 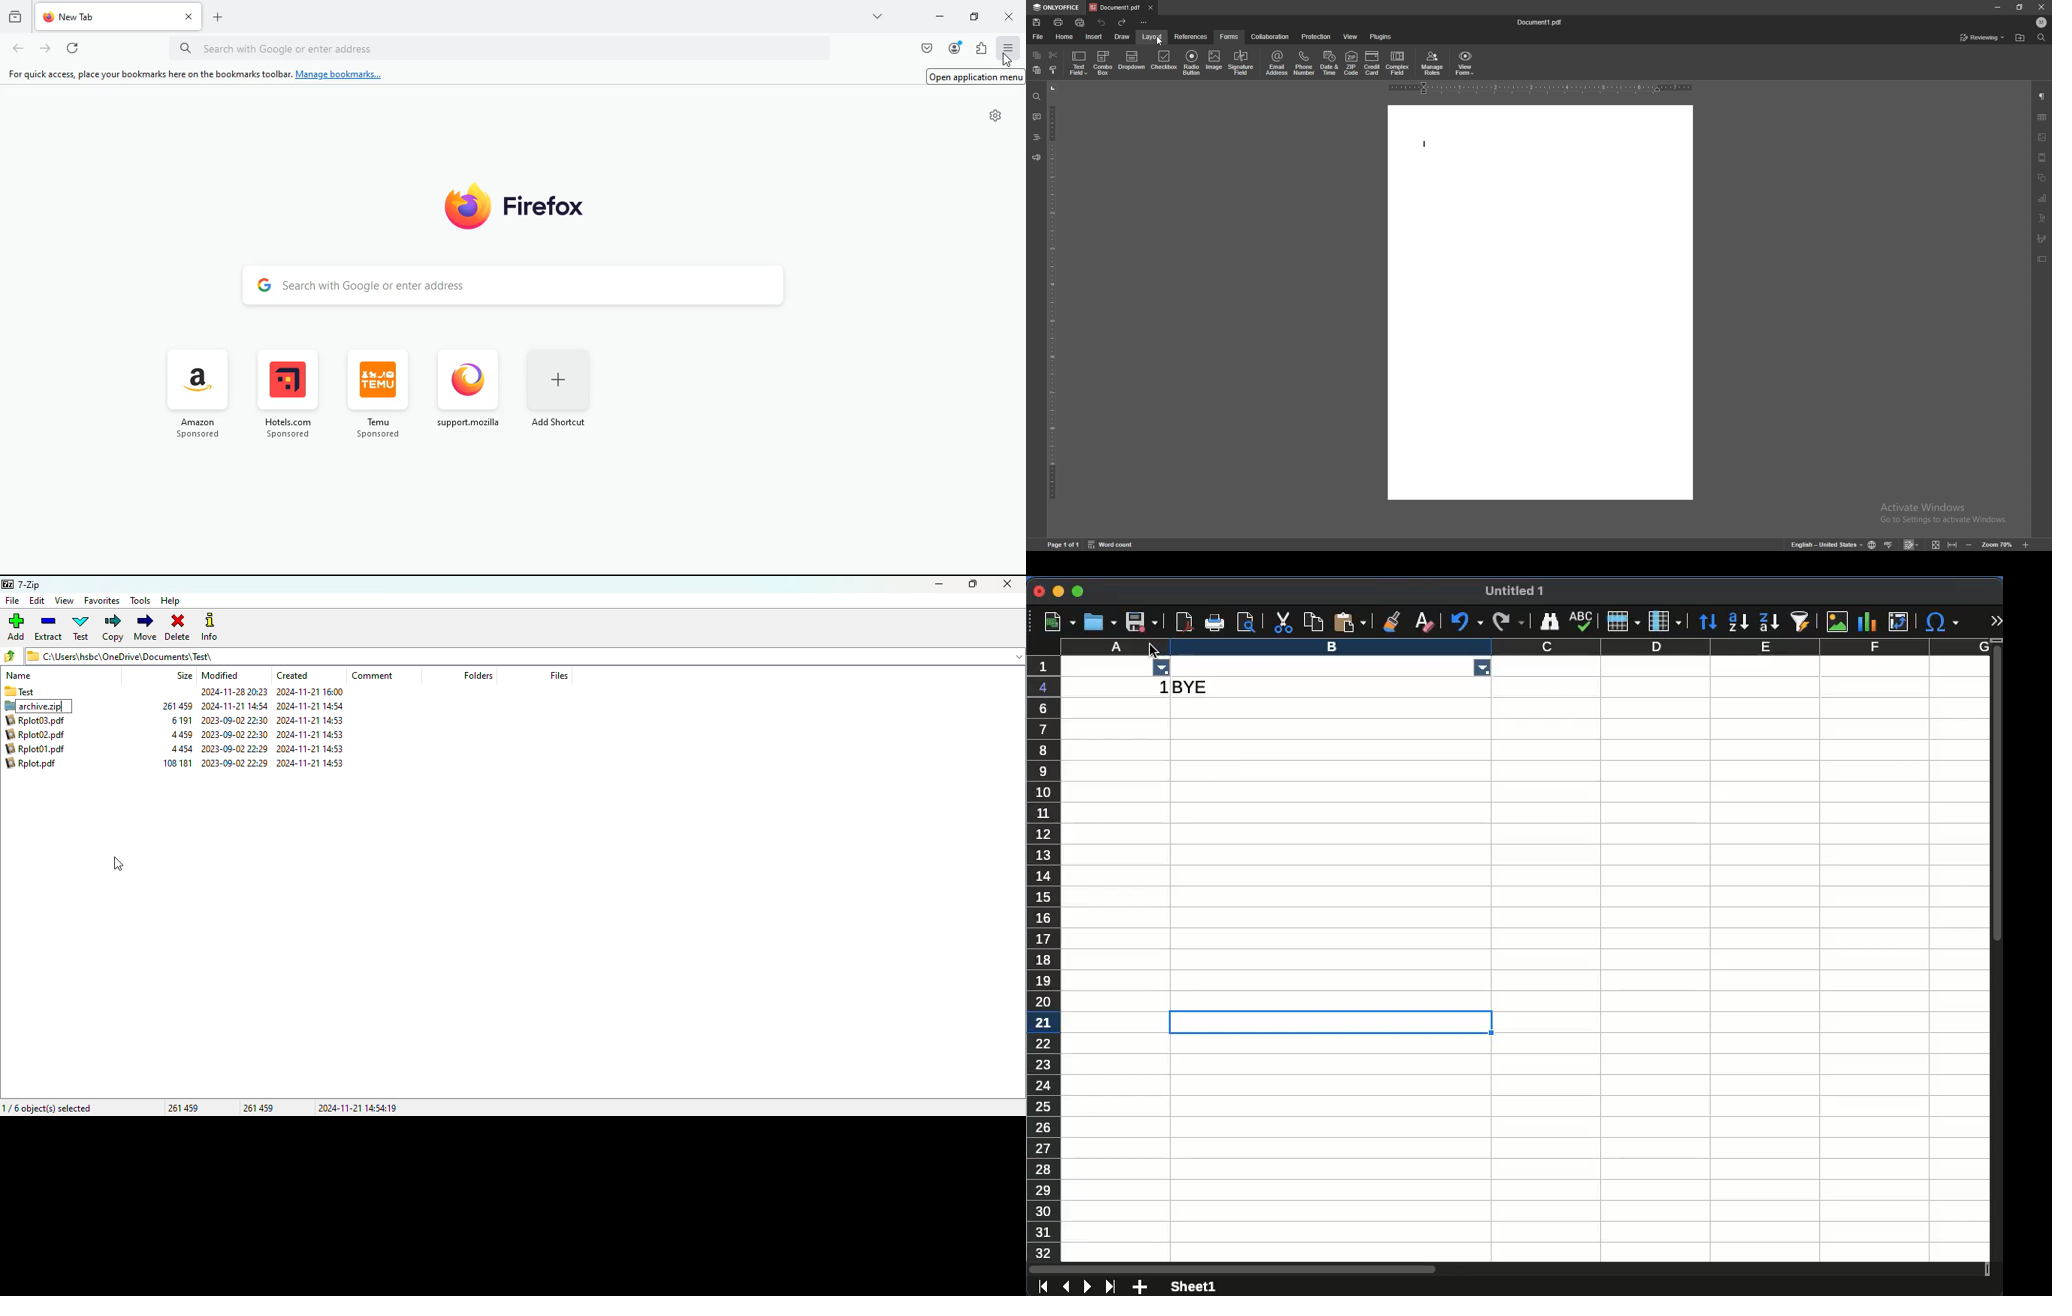 What do you see at coordinates (1102, 22) in the screenshot?
I see `undo` at bounding box center [1102, 22].